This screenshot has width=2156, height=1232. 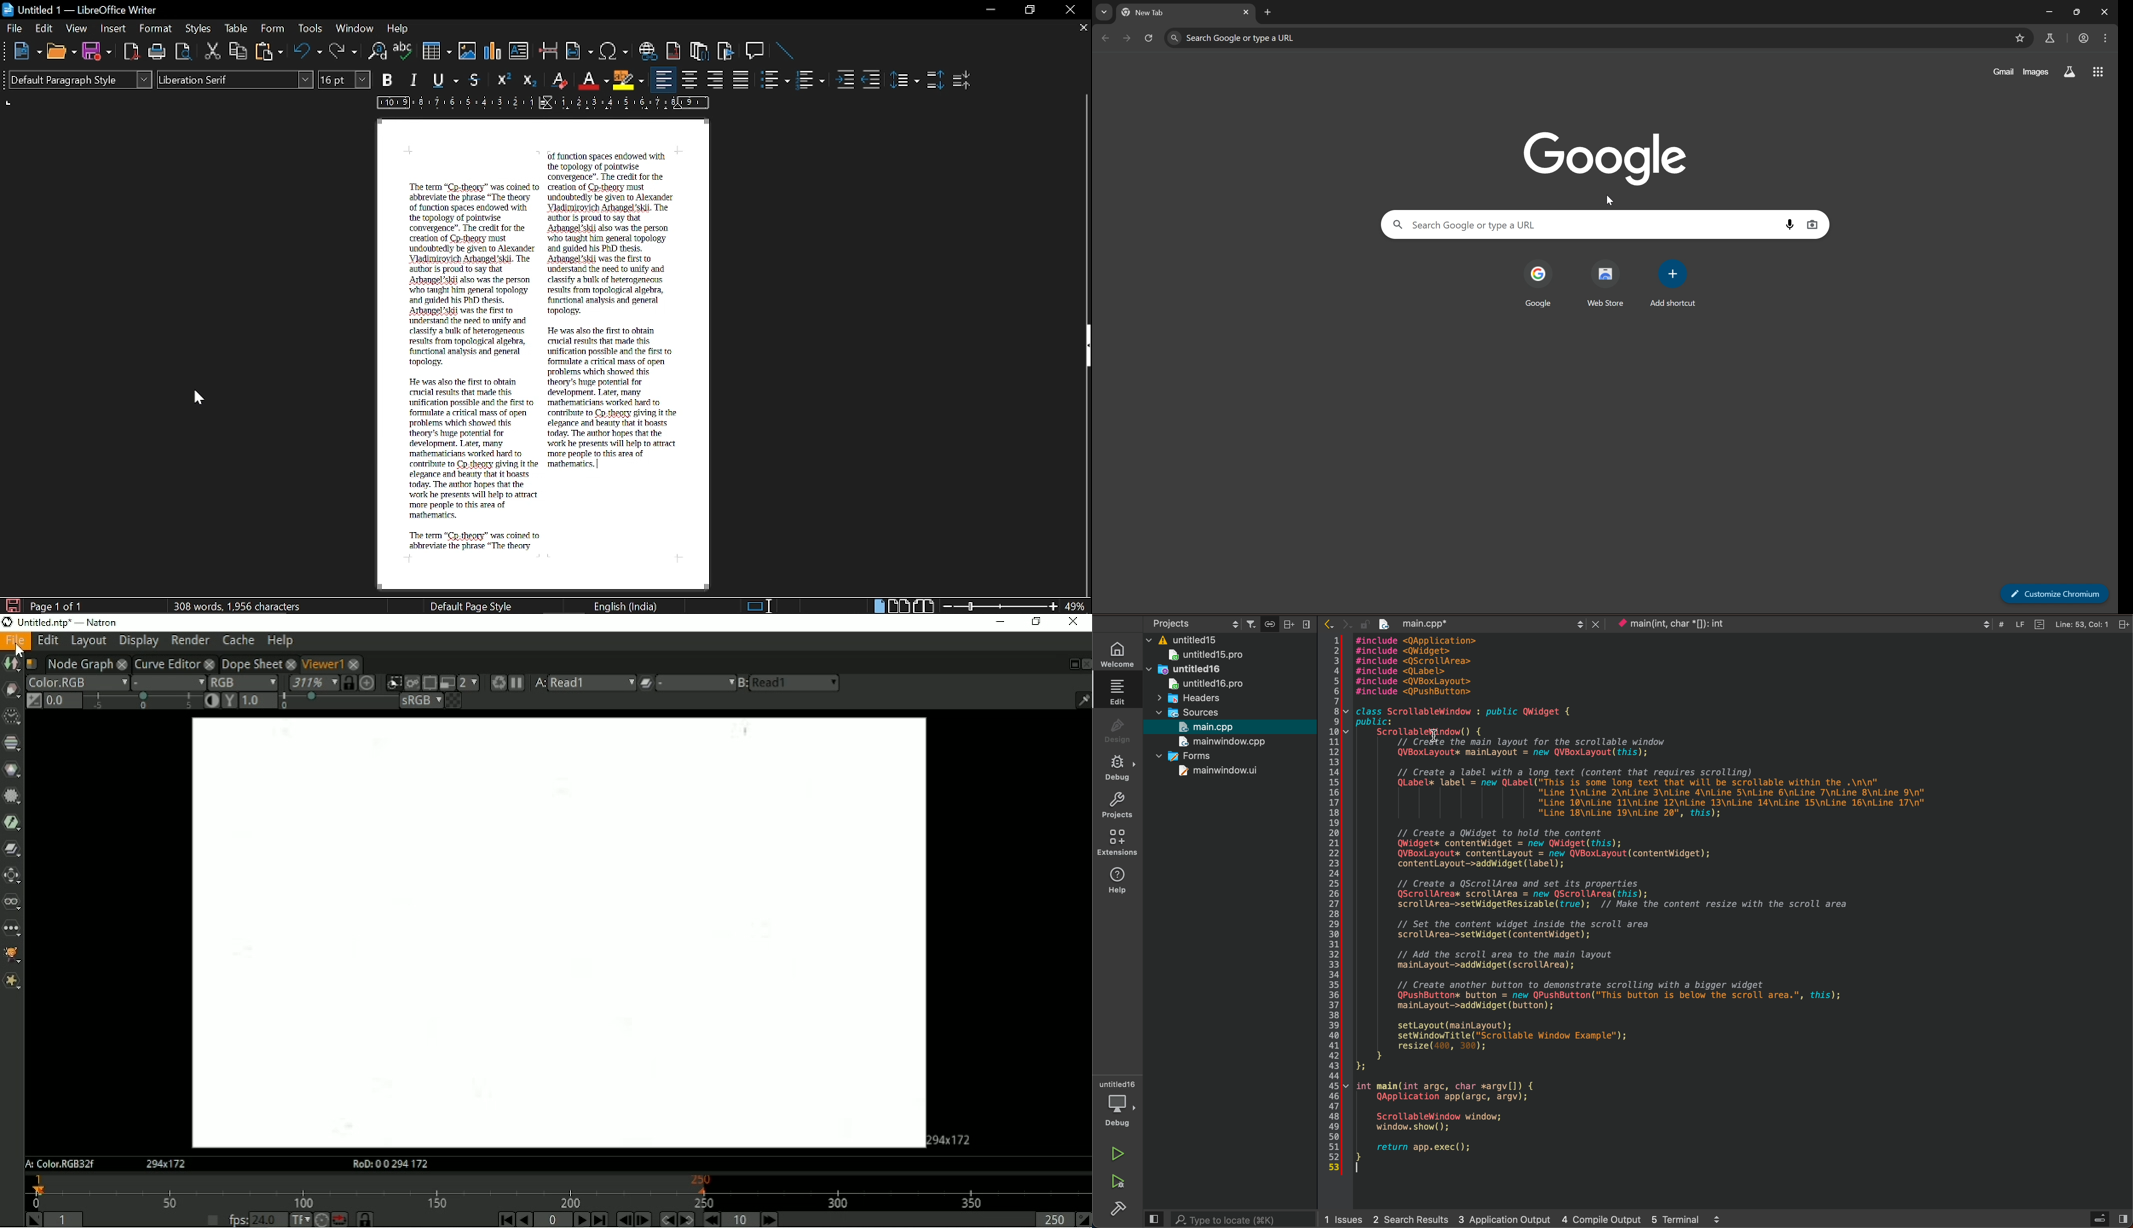 What do you see at coordinates (495, 52) in the screenshot?
I see `insert diagram ` at bounding box center [495, 52].